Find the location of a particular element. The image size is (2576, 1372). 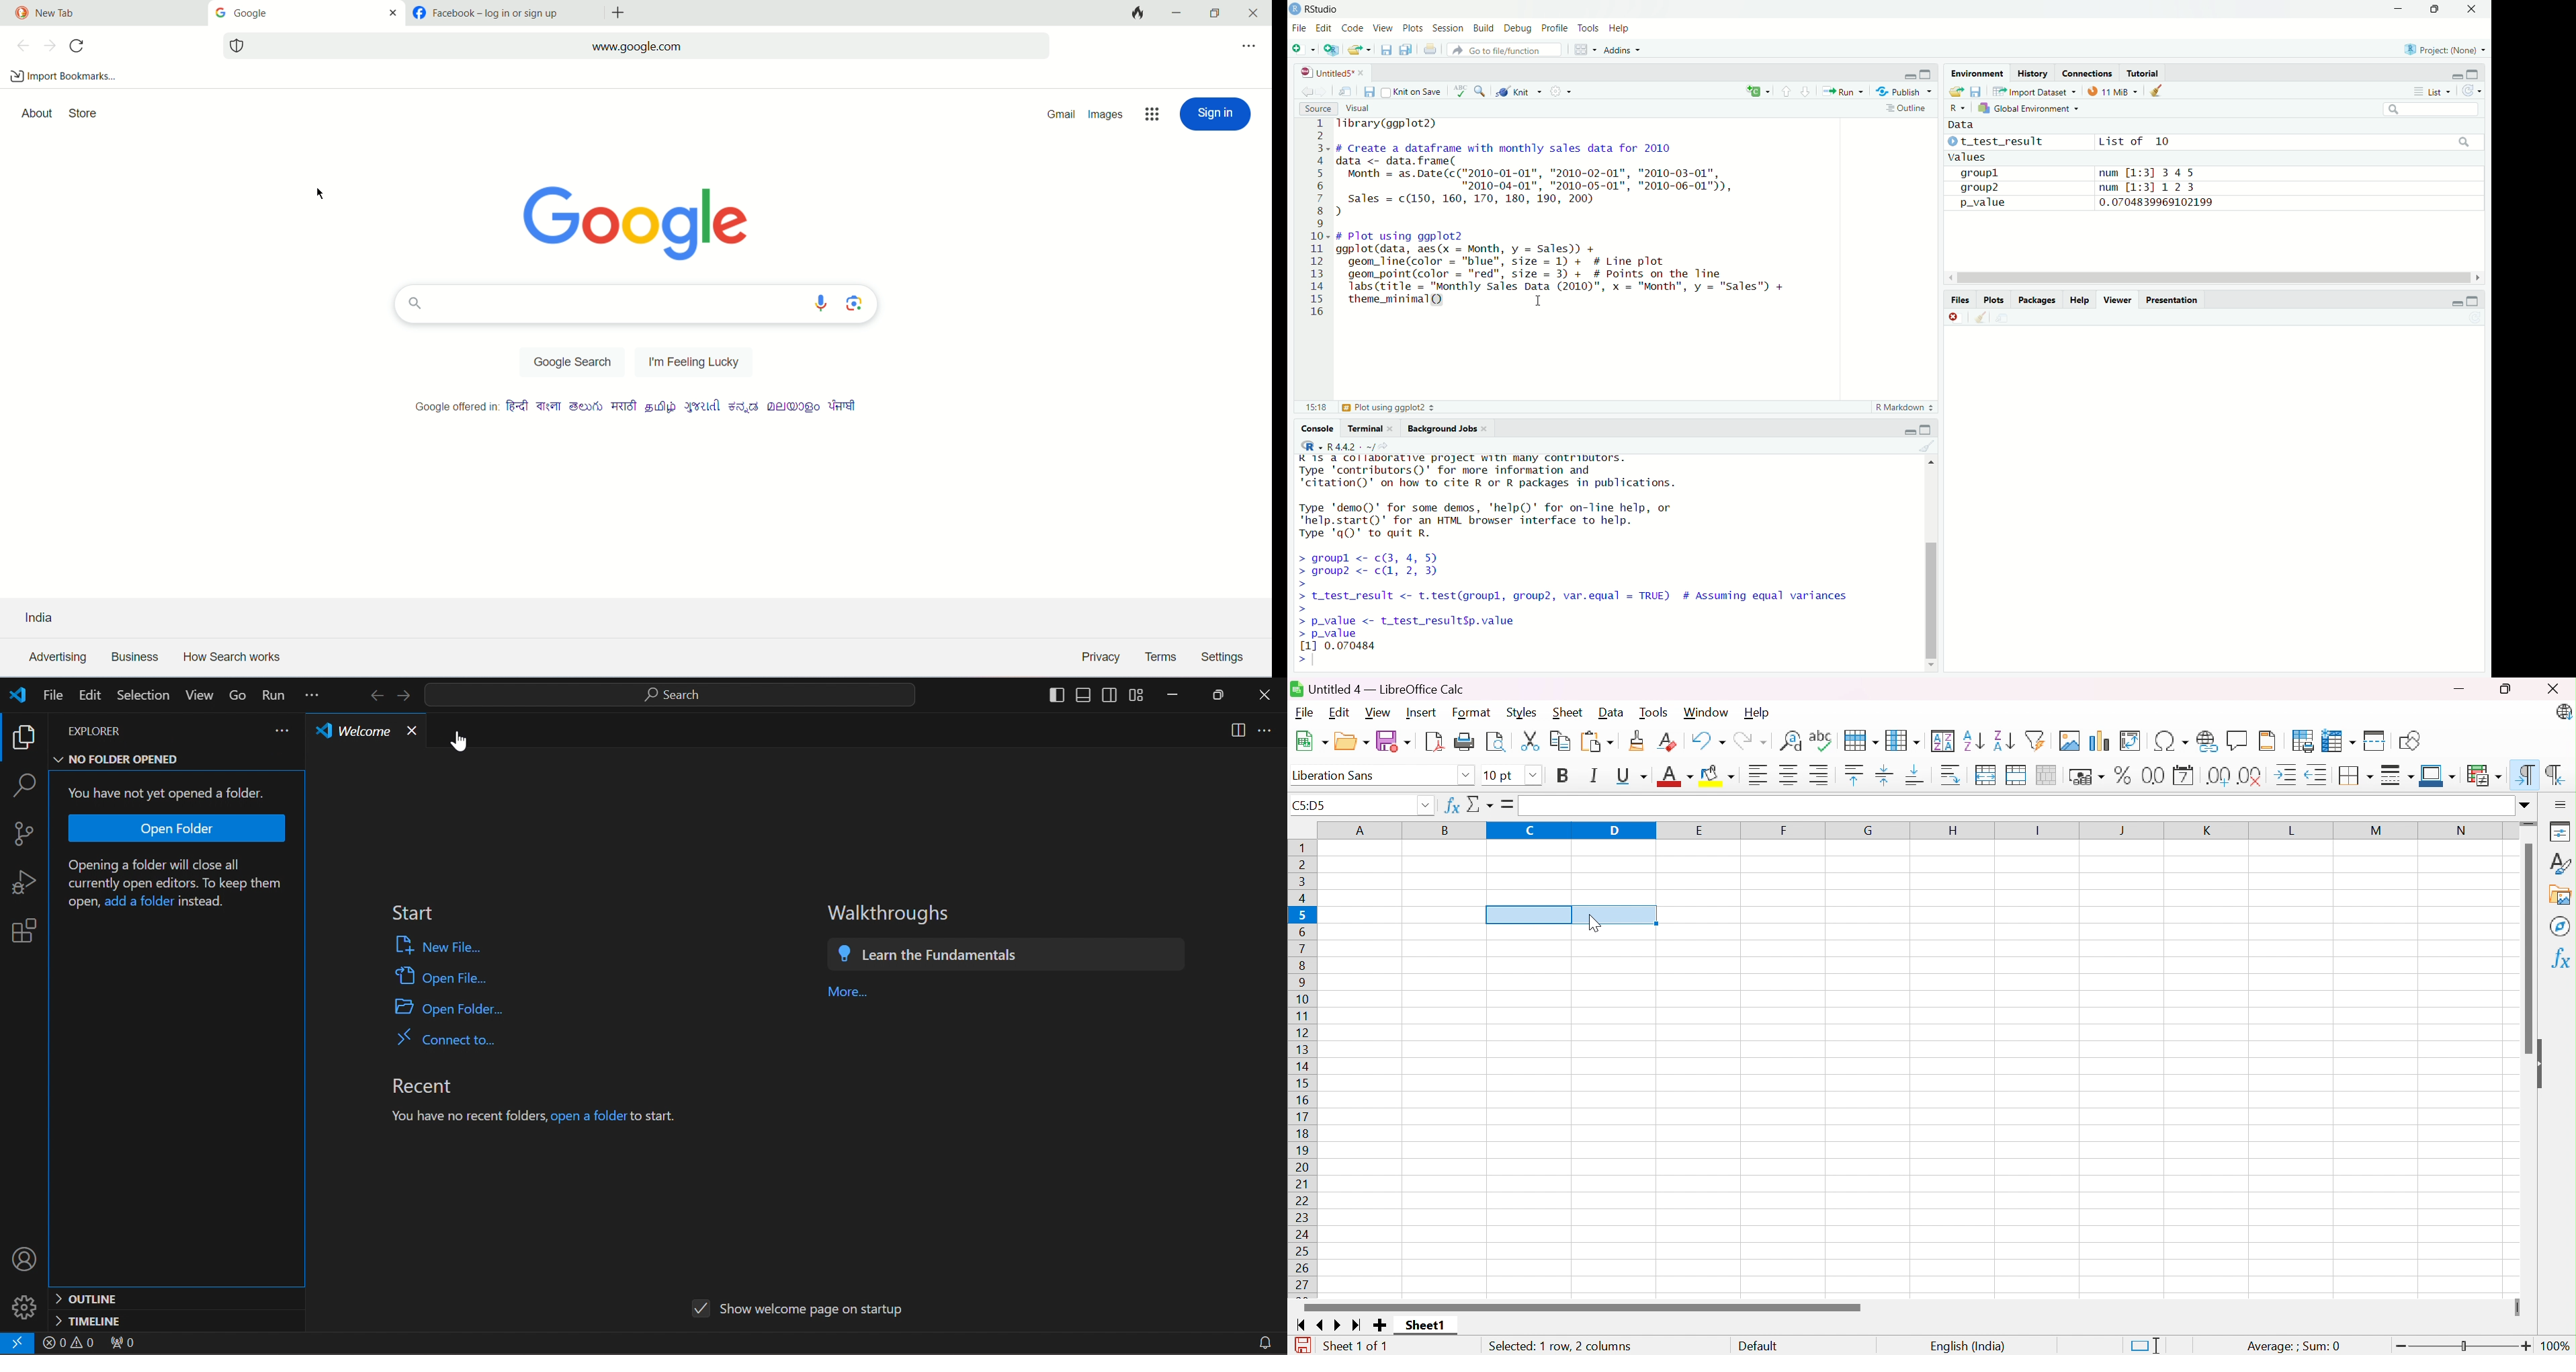

search is located at coordinates (635, 304).